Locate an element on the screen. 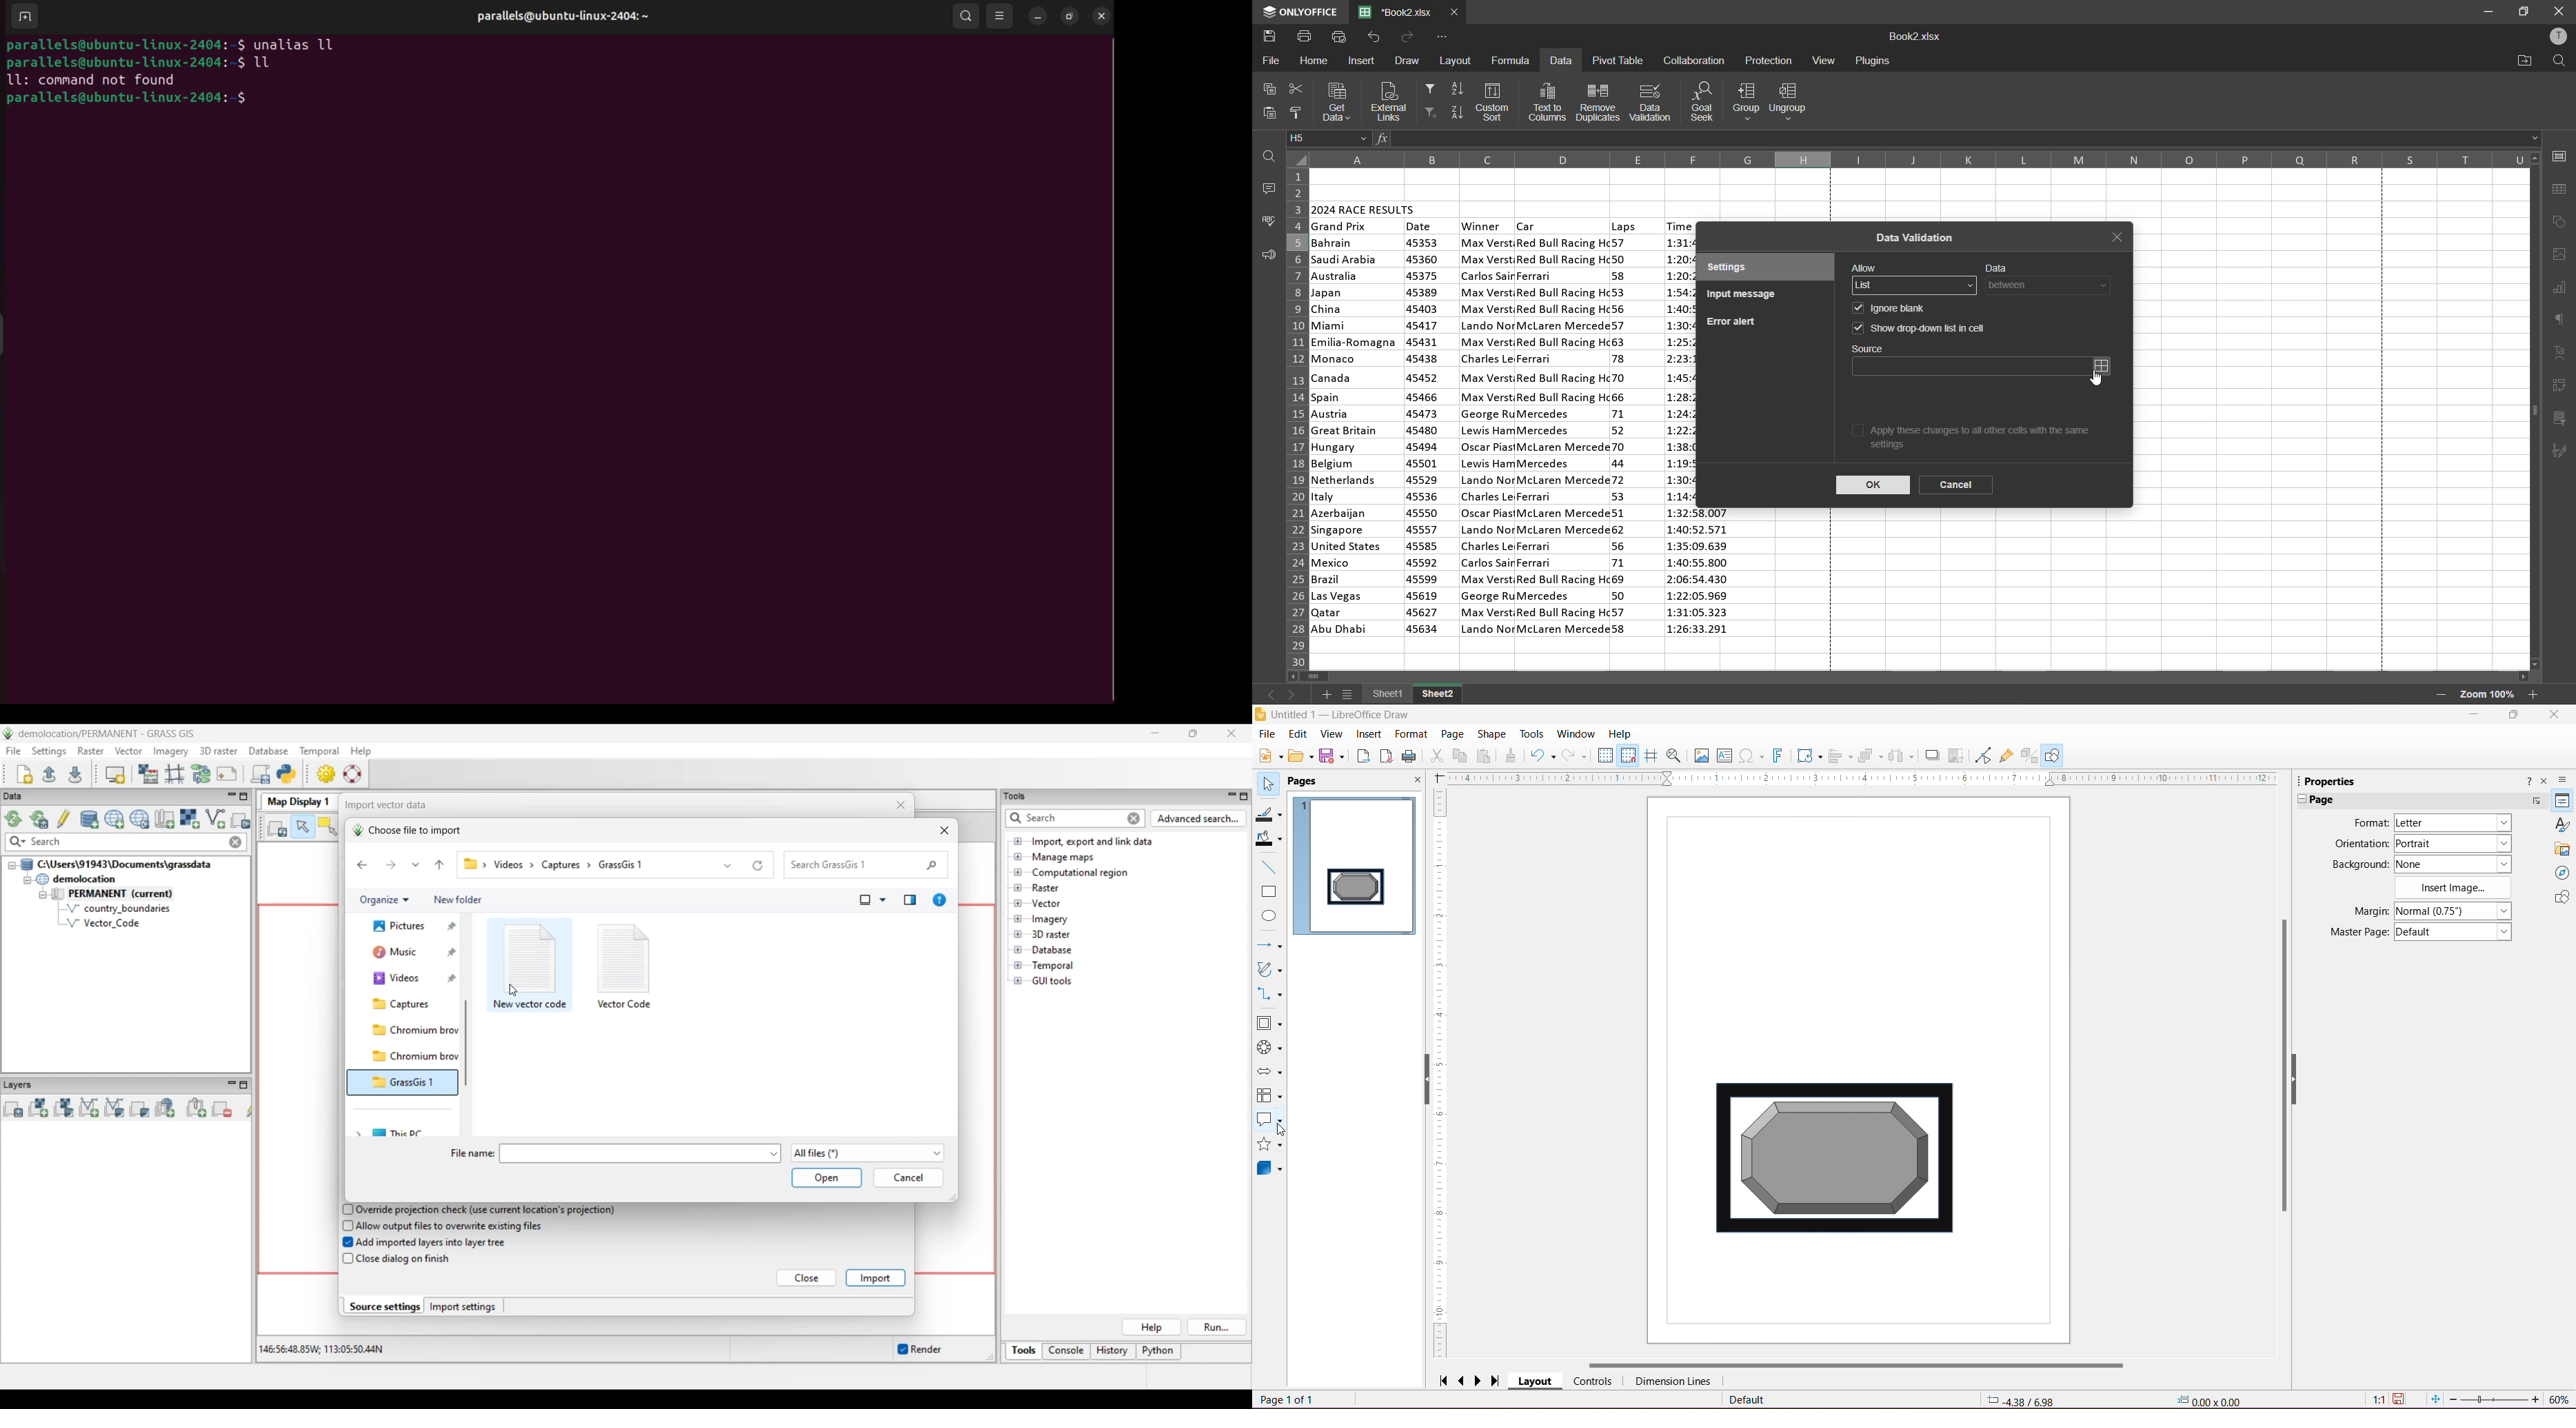 The height and width of the screenshot is (1428, 2576). bash prompt is located at coordinates (124, 43).